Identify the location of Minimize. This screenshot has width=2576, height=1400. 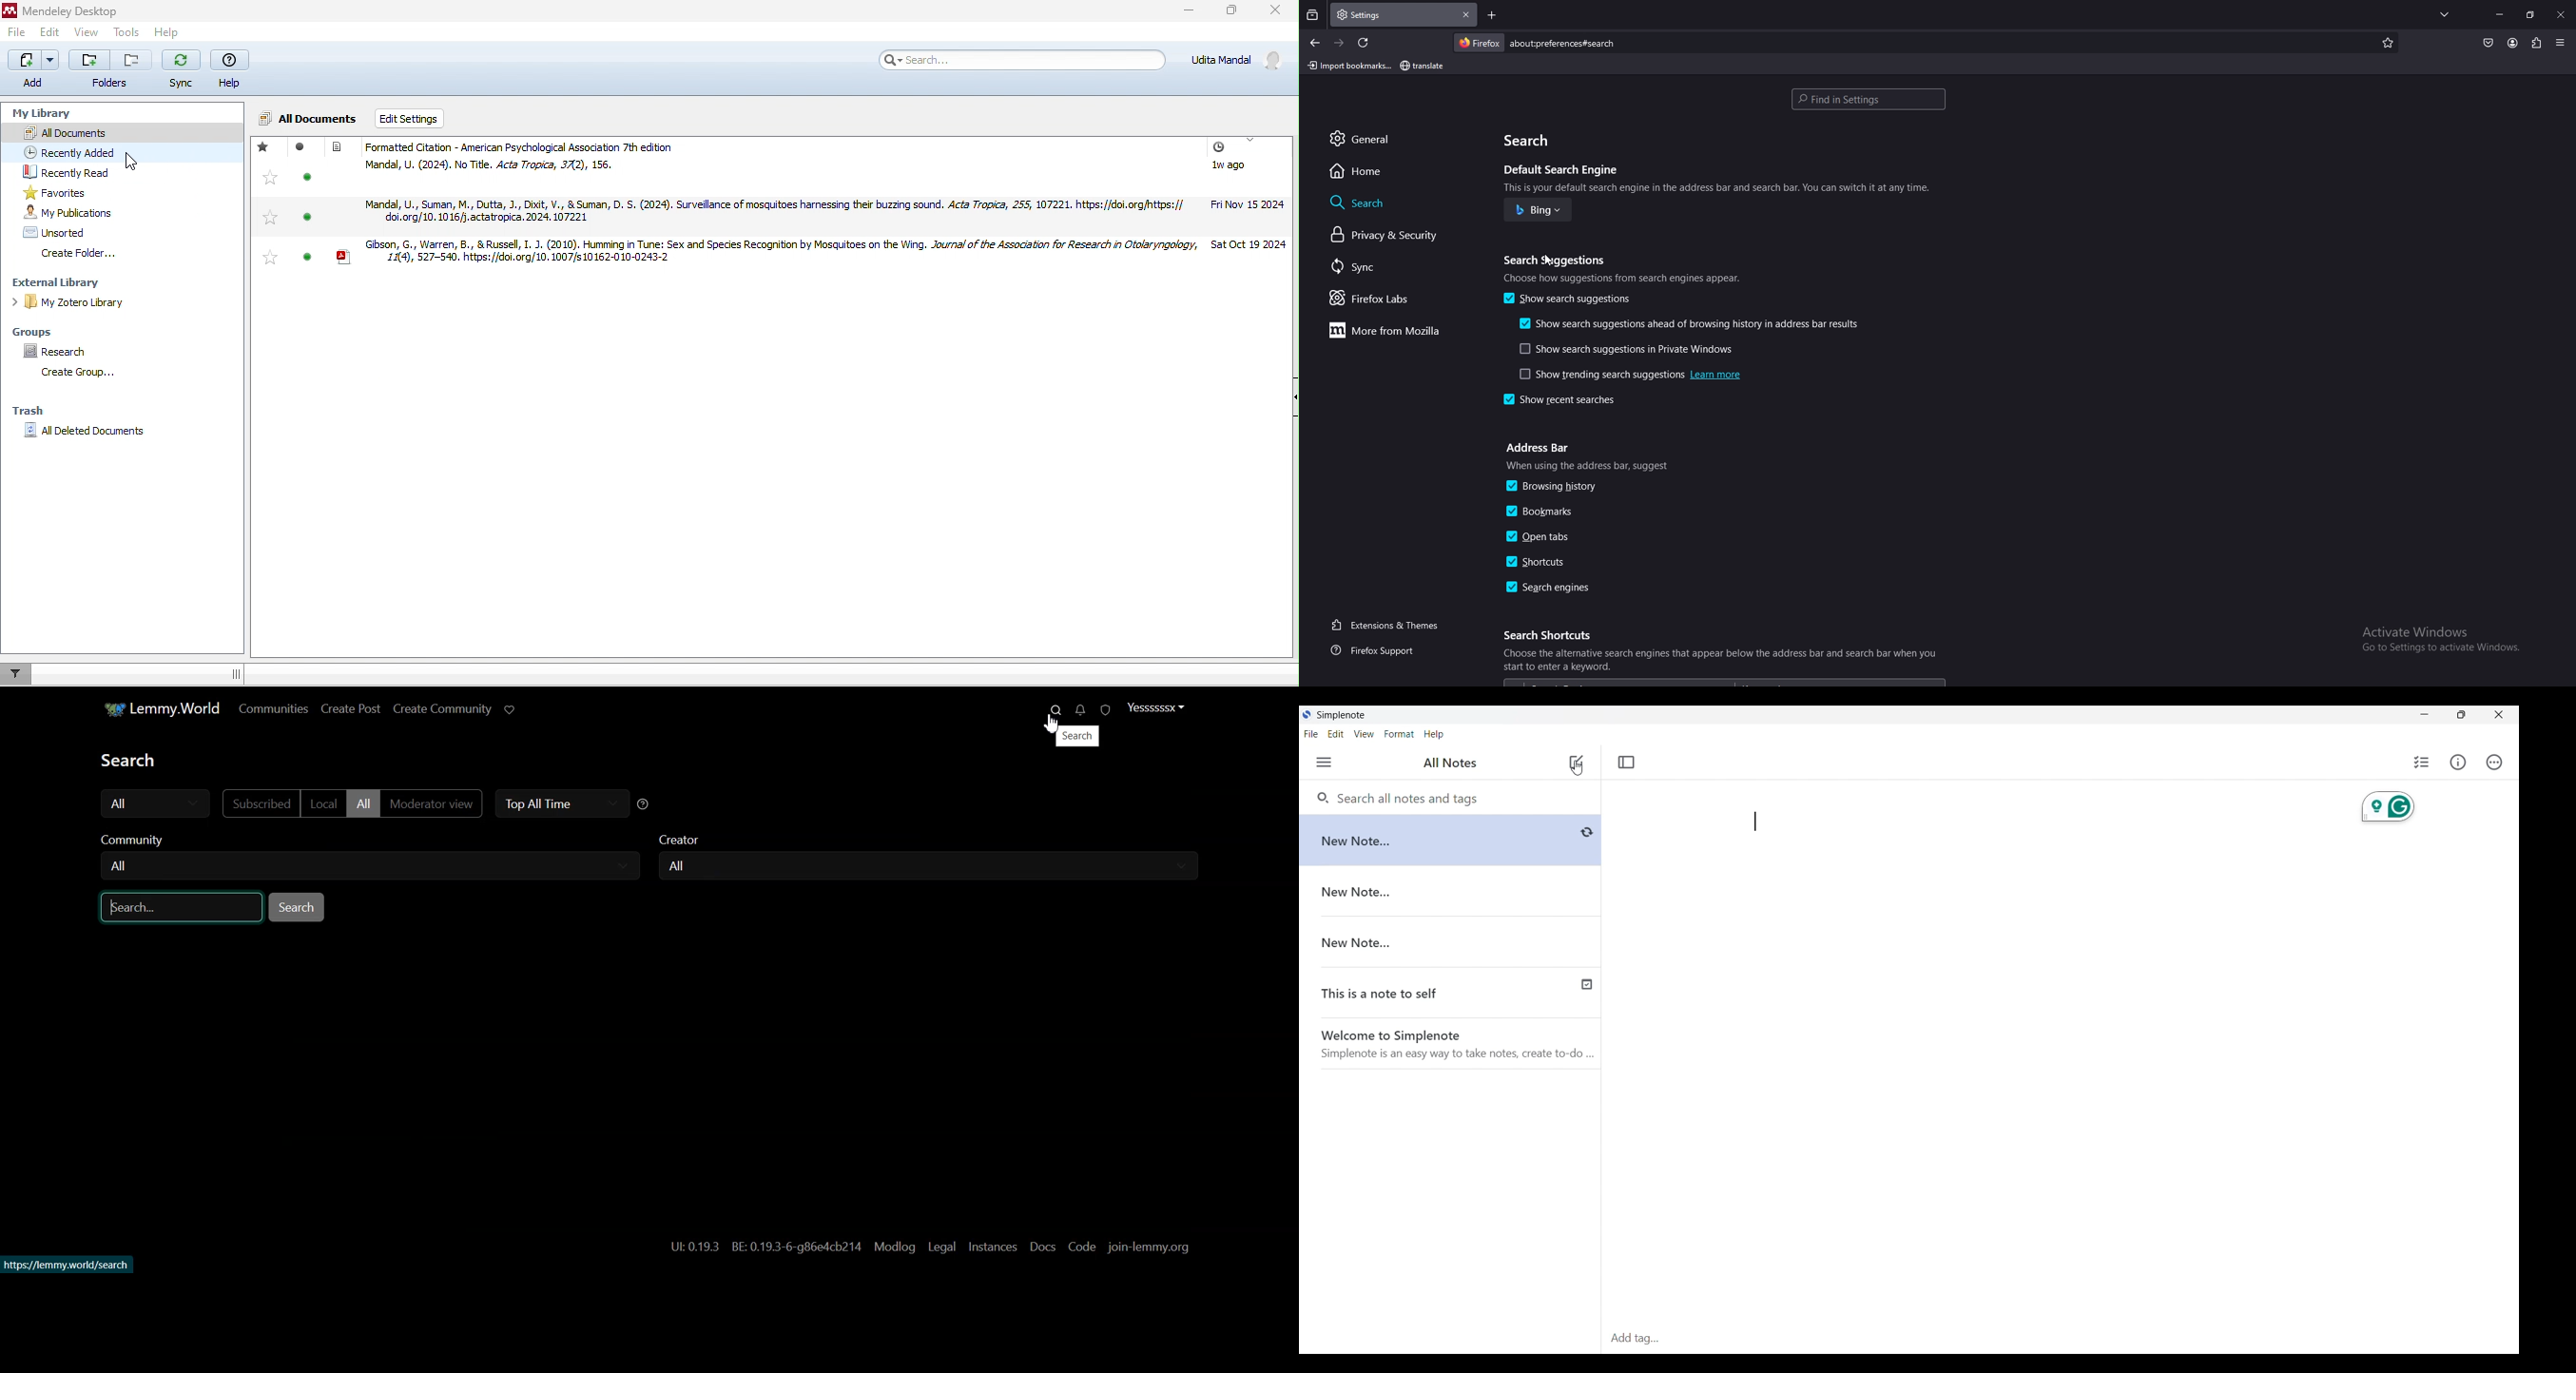
(2425, 714).